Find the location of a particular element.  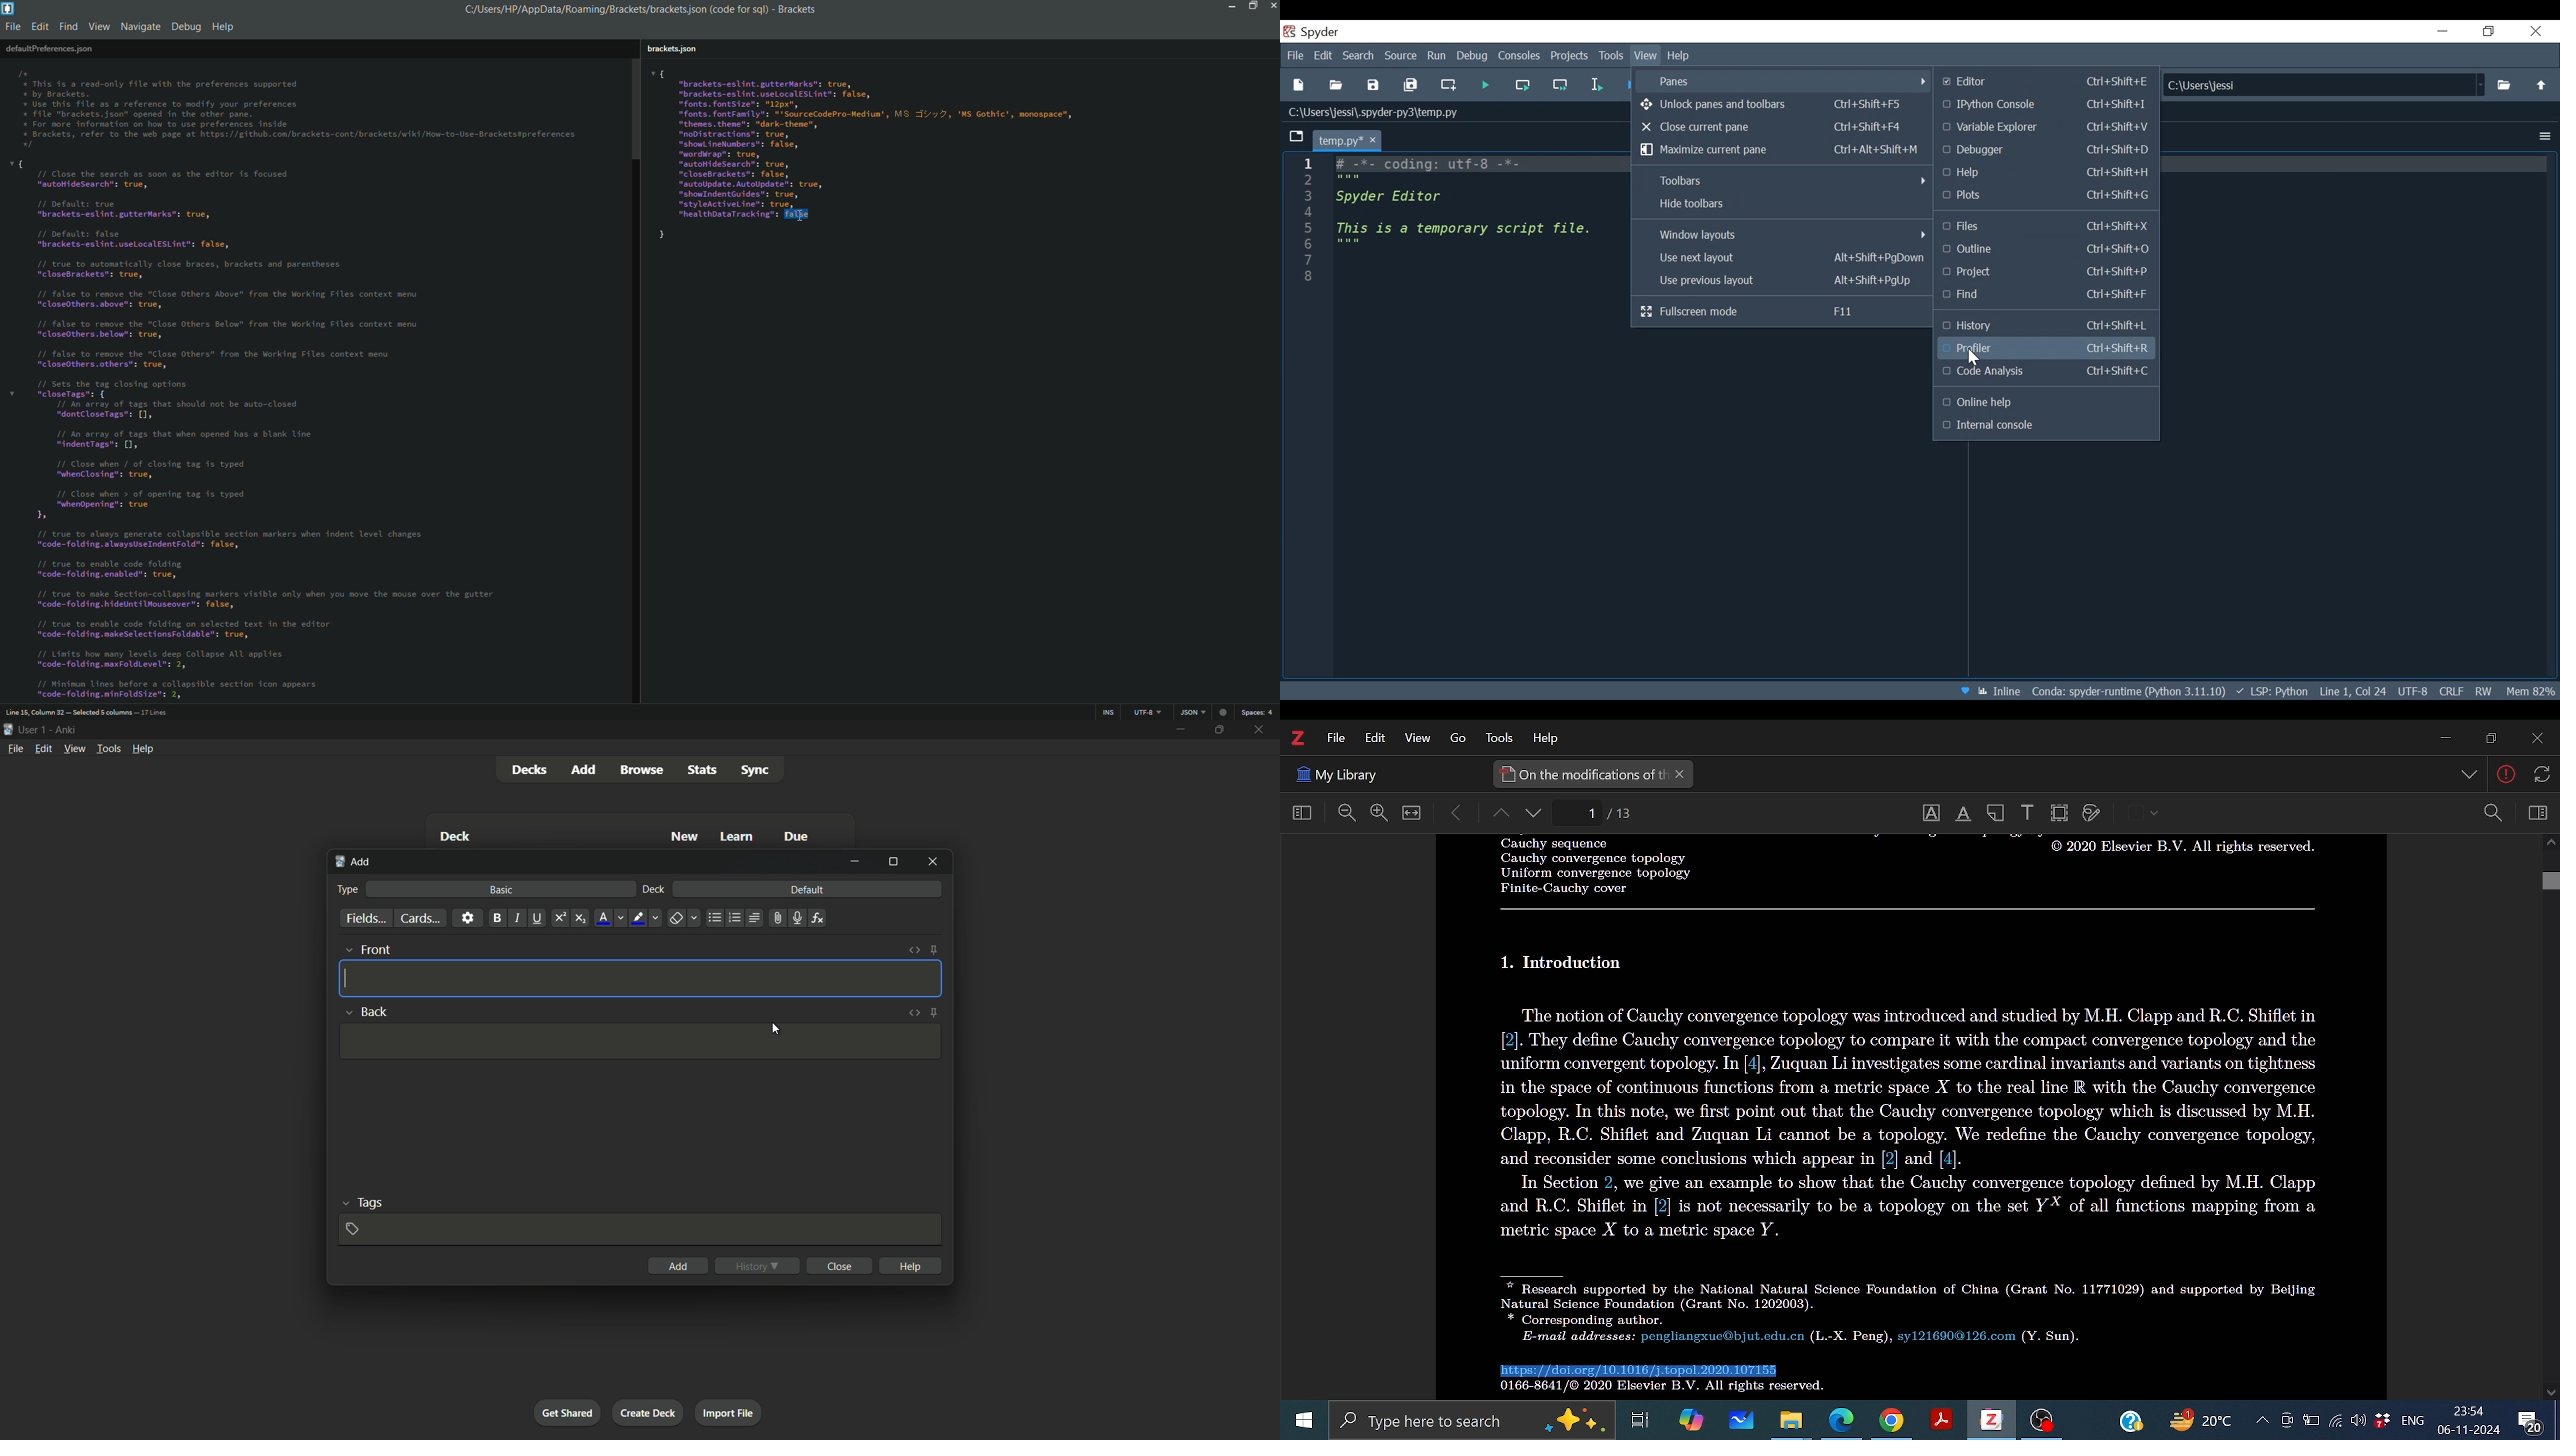

add is located at coordinates (355, 861).